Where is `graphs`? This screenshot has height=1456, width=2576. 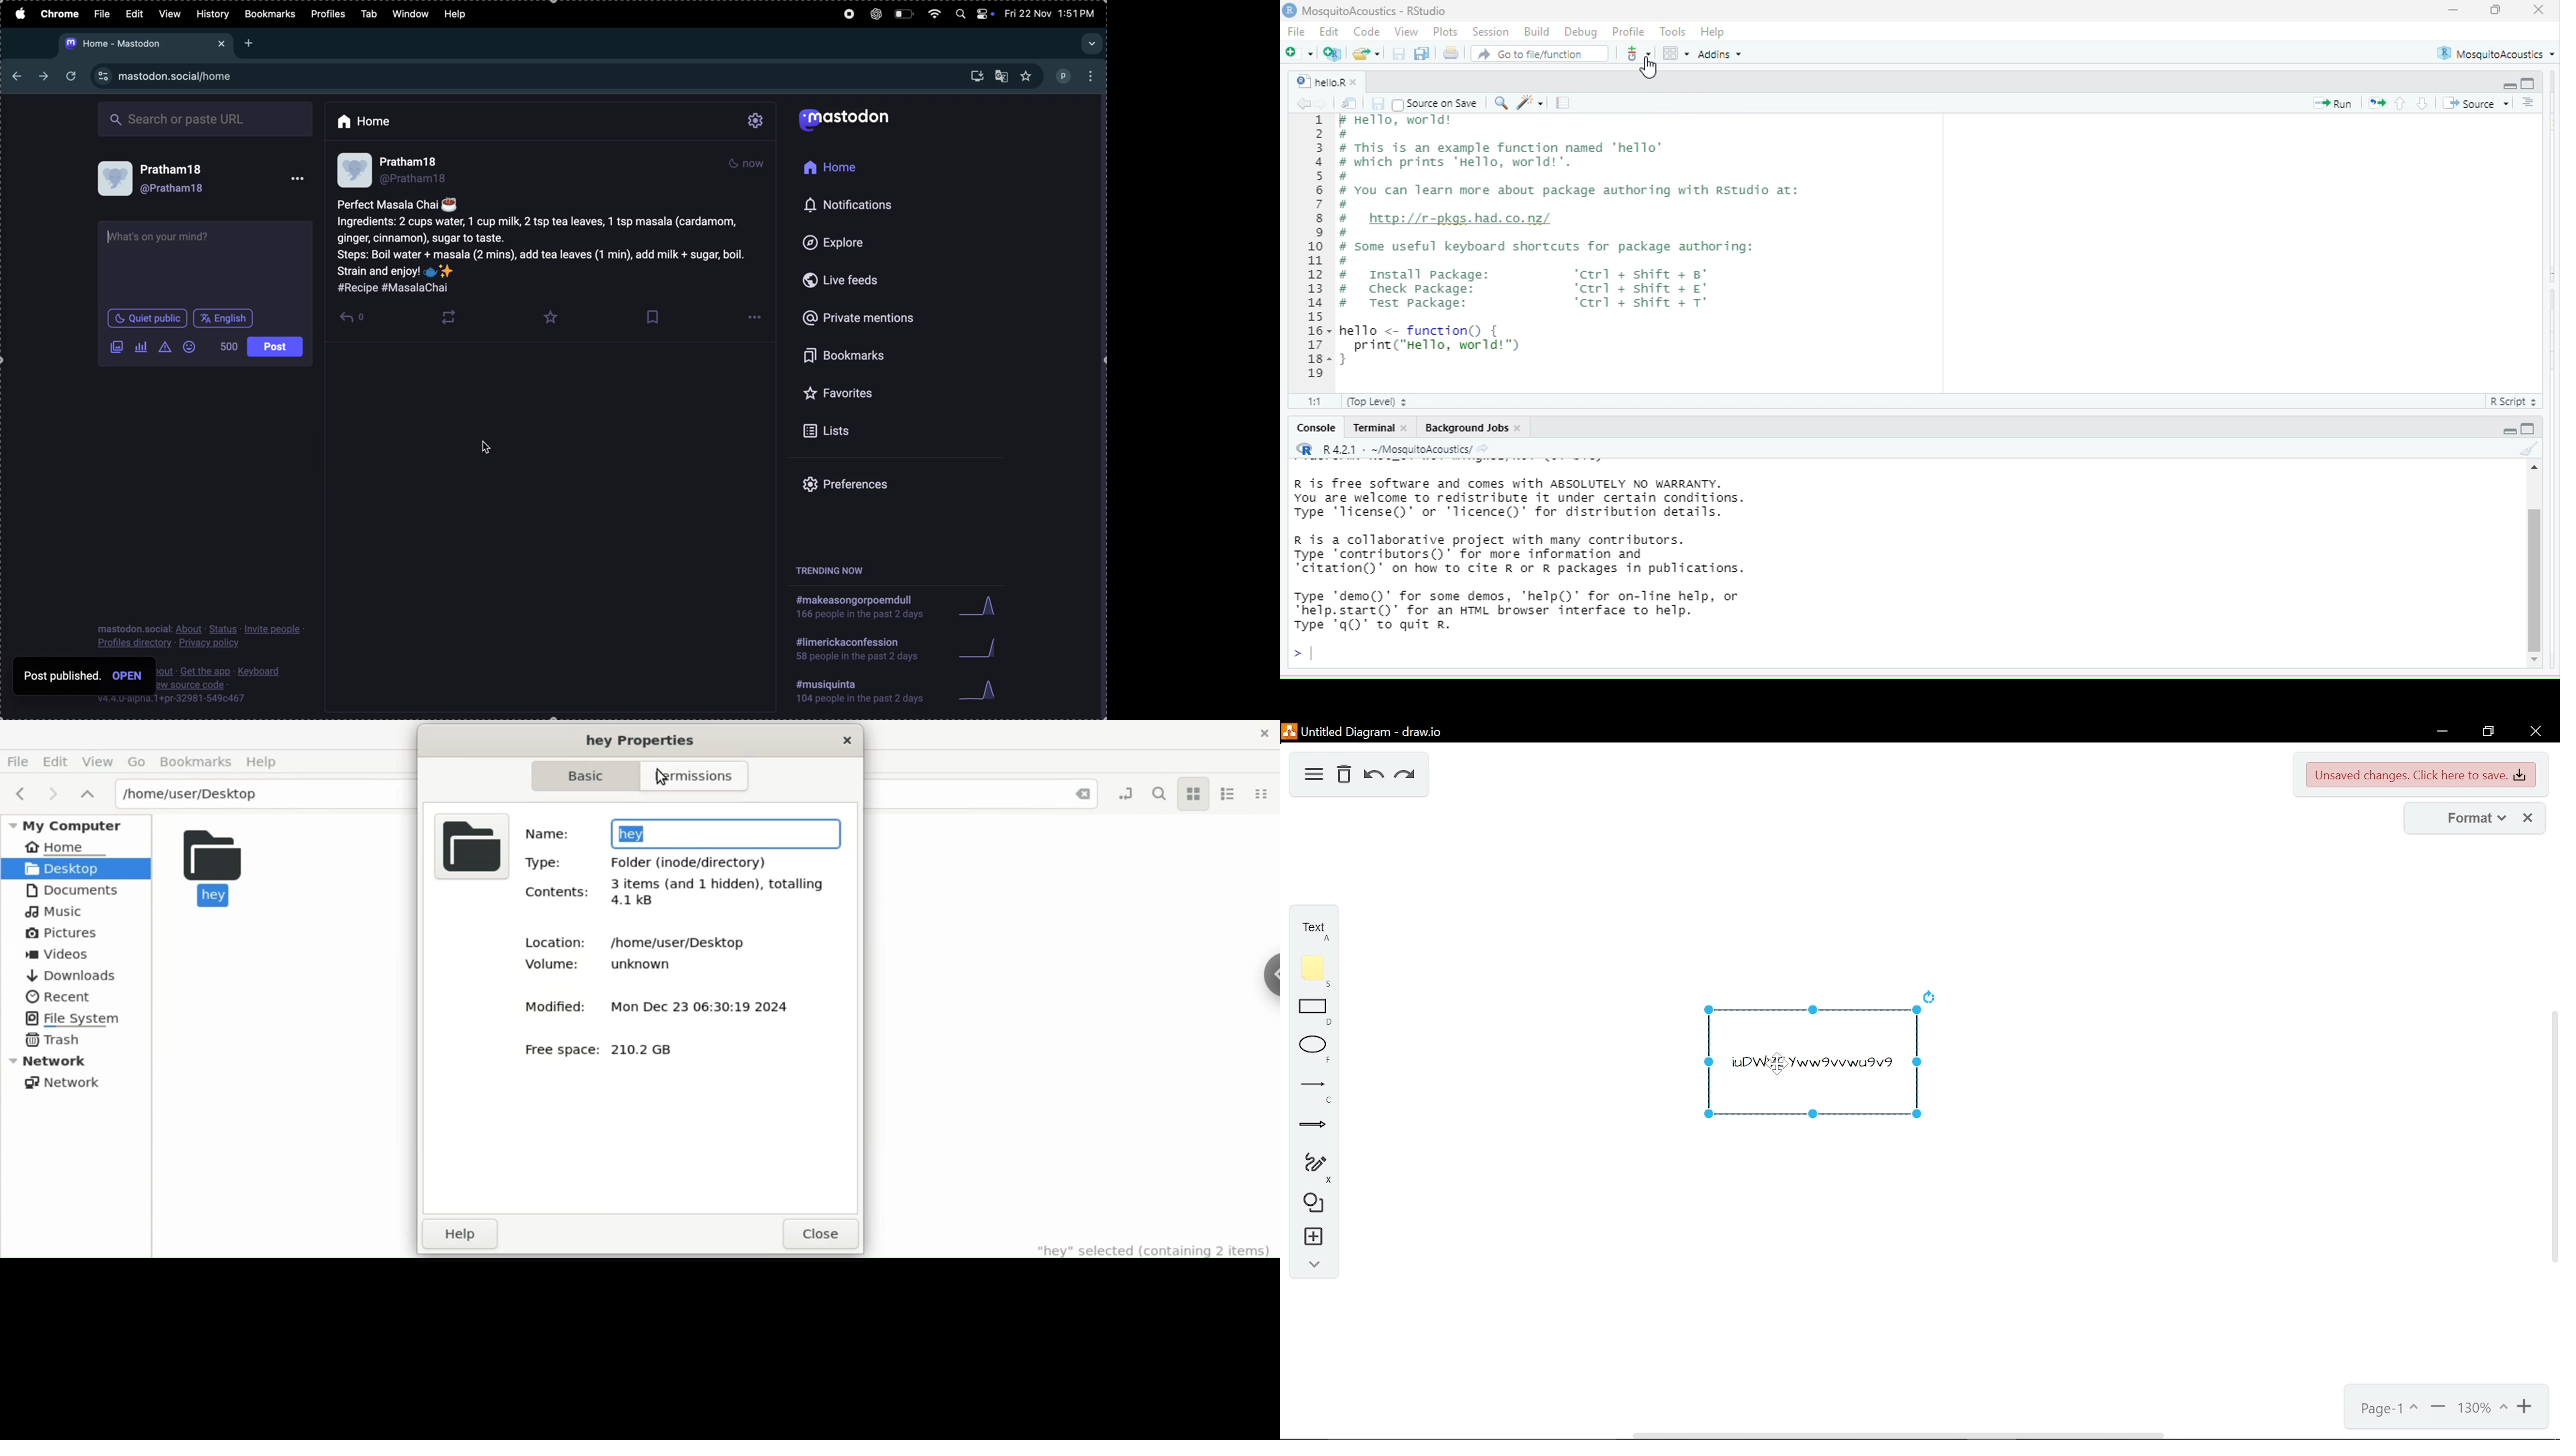
graphs is located at coordinates (947, 606).